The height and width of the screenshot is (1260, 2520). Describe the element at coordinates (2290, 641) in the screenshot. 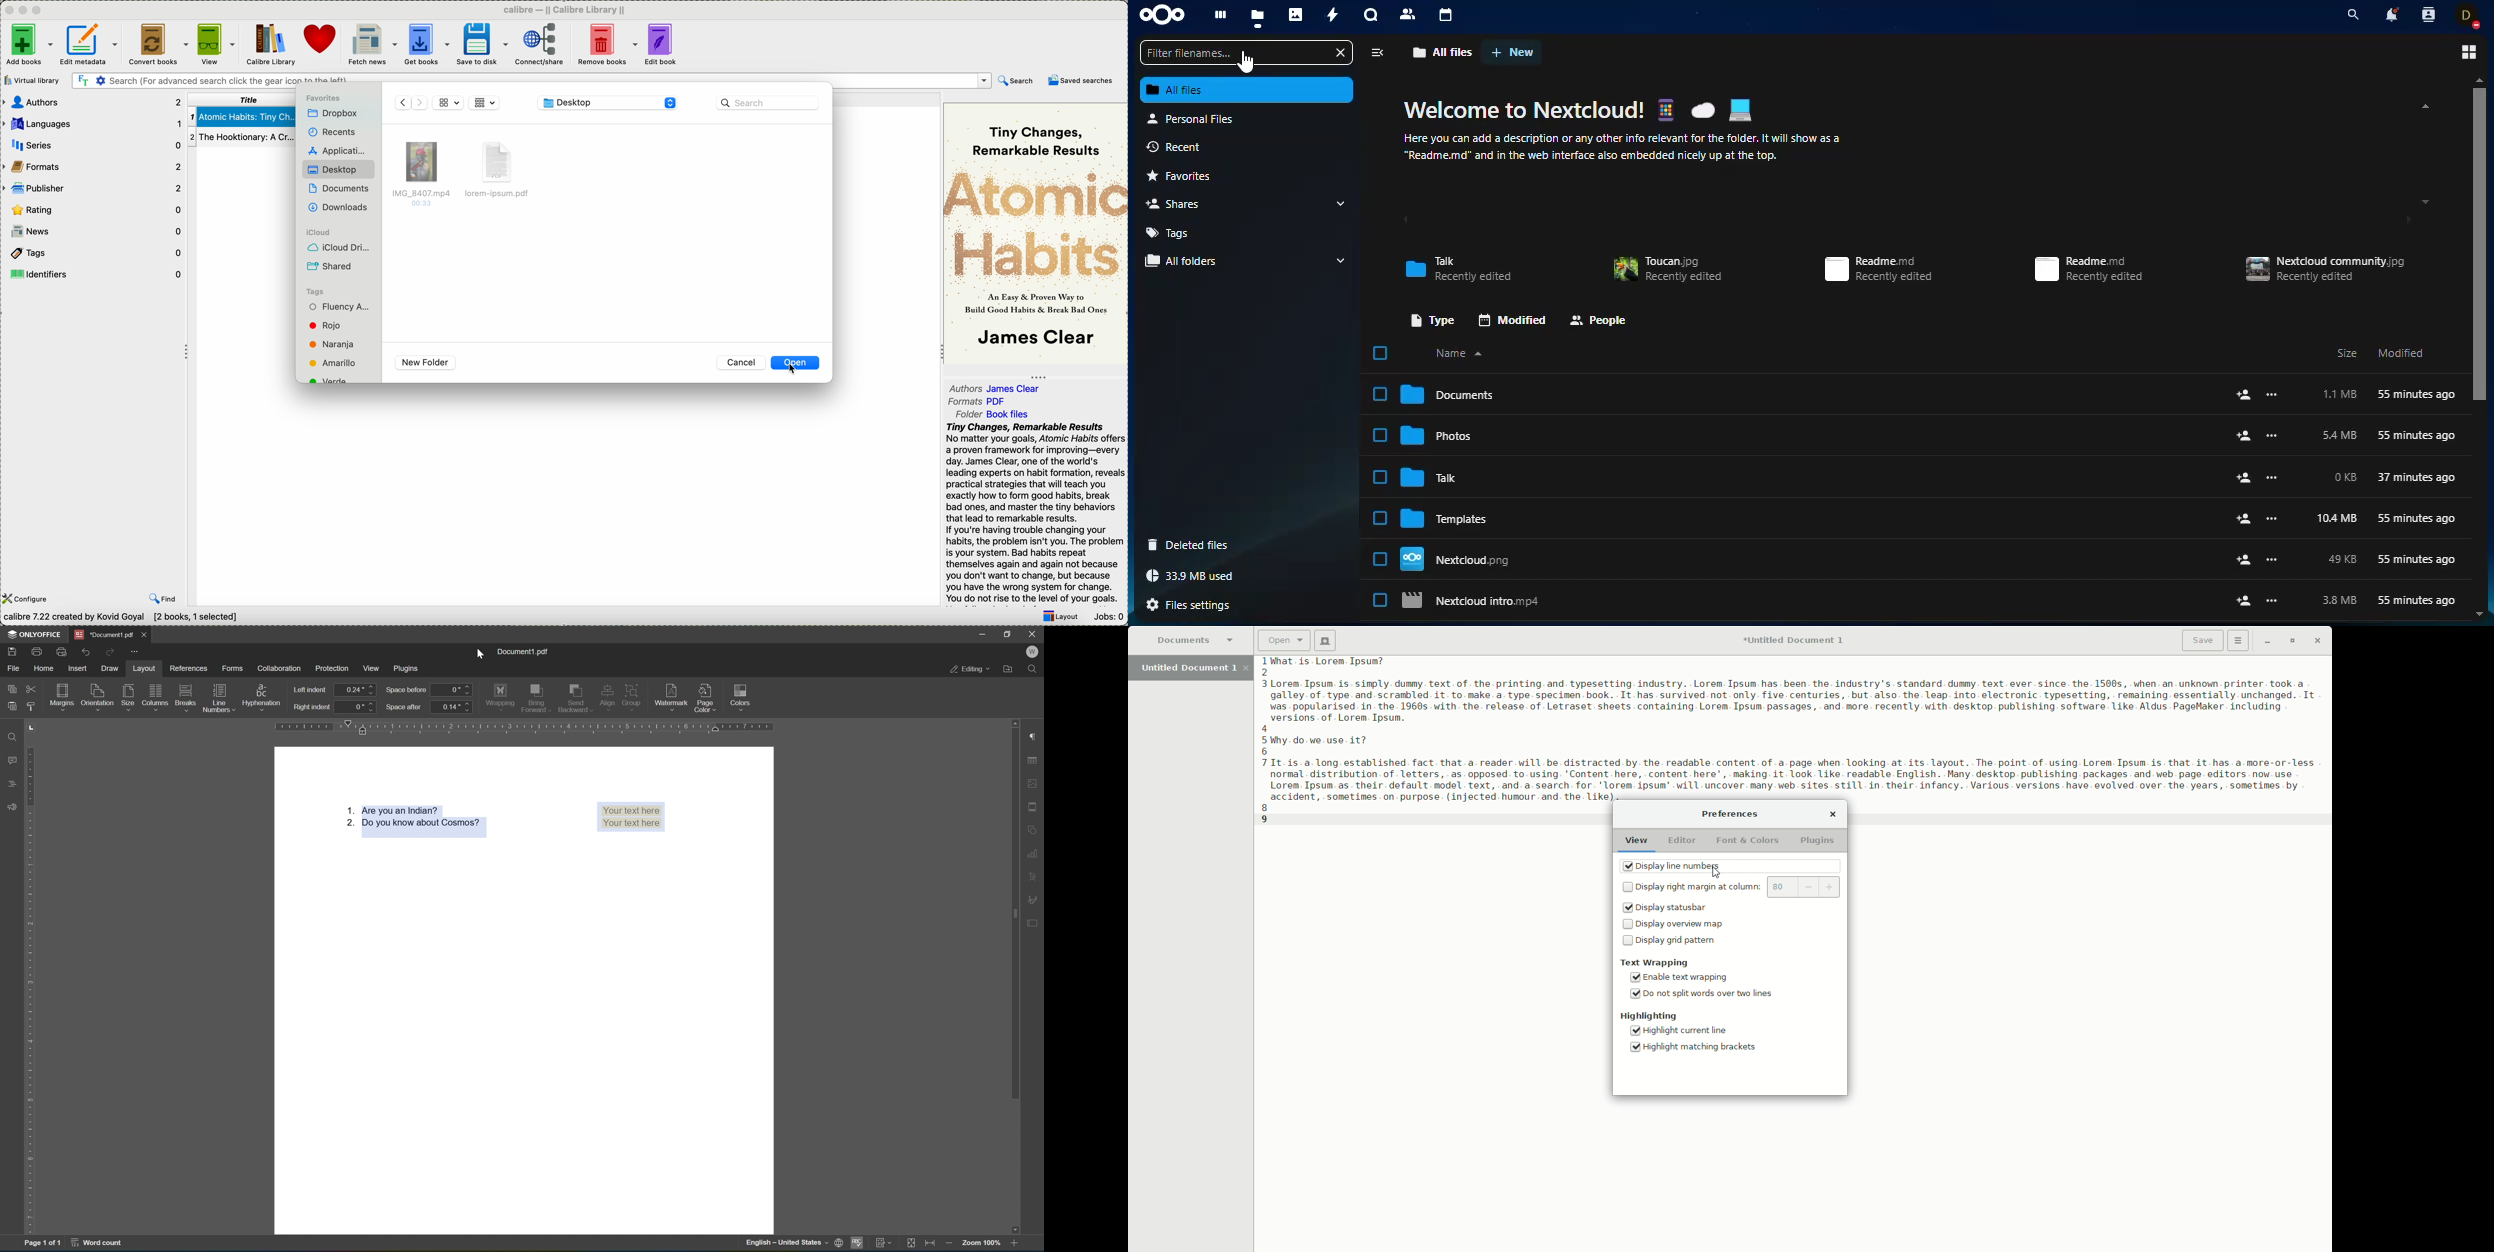

I see `Restore` at that location.